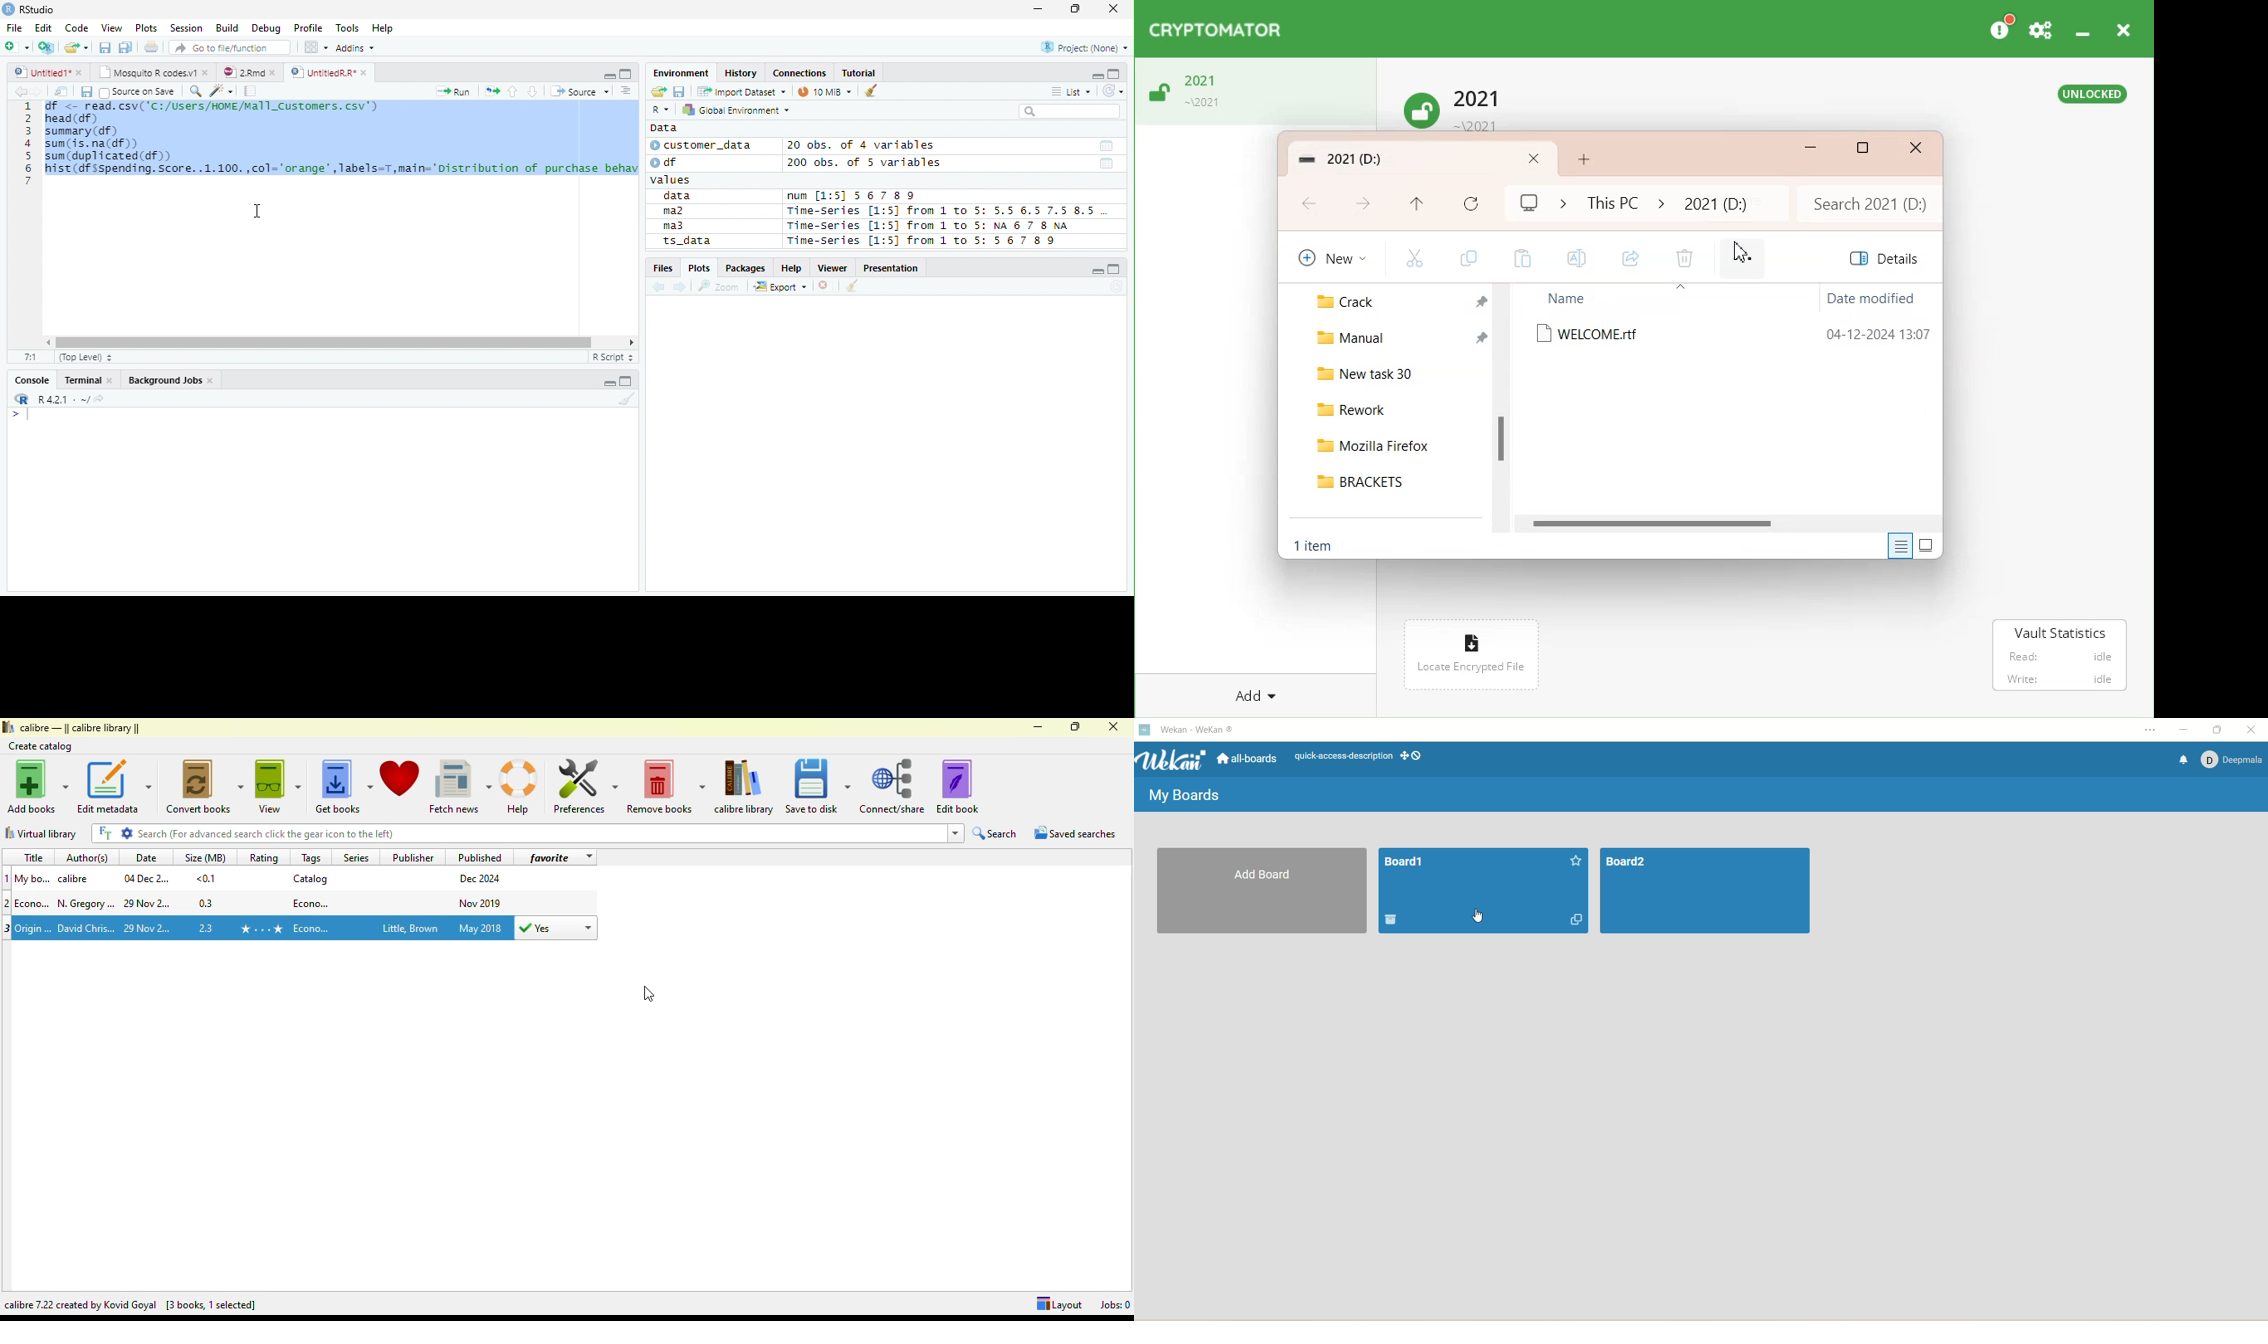 This screenshot has height=1344, width=2268. What do you see at coordinates (872, 90) in the screenshot?
I see `Clean` at bounding box center [872, 90].